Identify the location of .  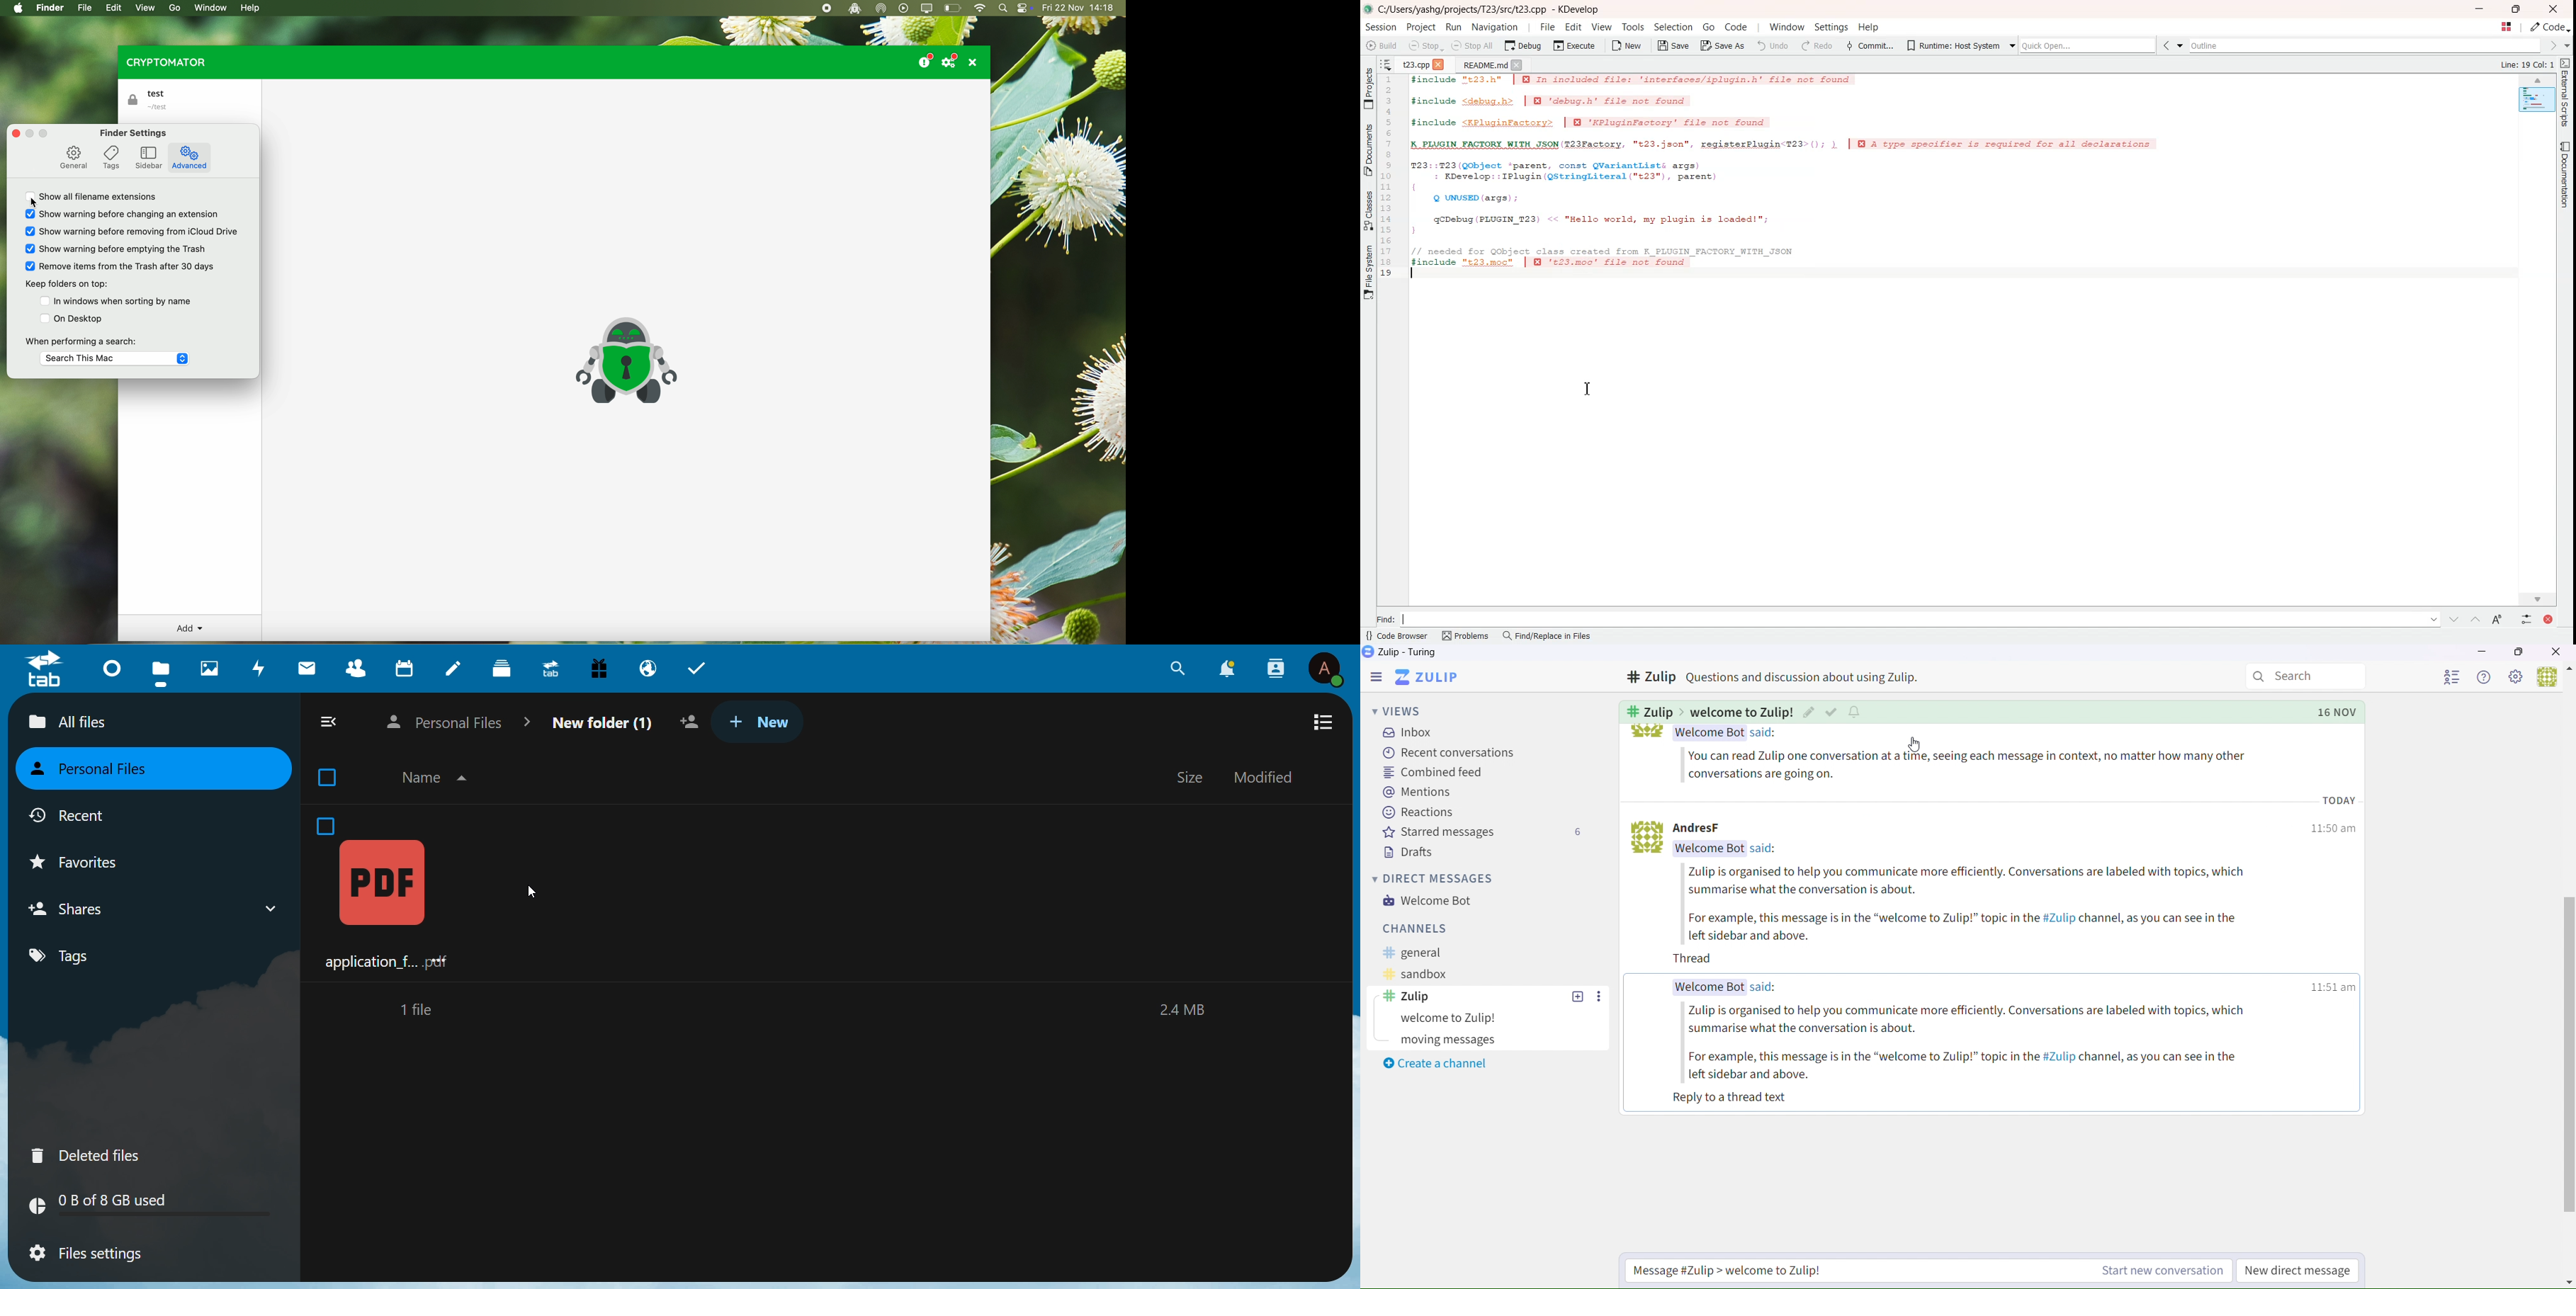
(1598, 997).